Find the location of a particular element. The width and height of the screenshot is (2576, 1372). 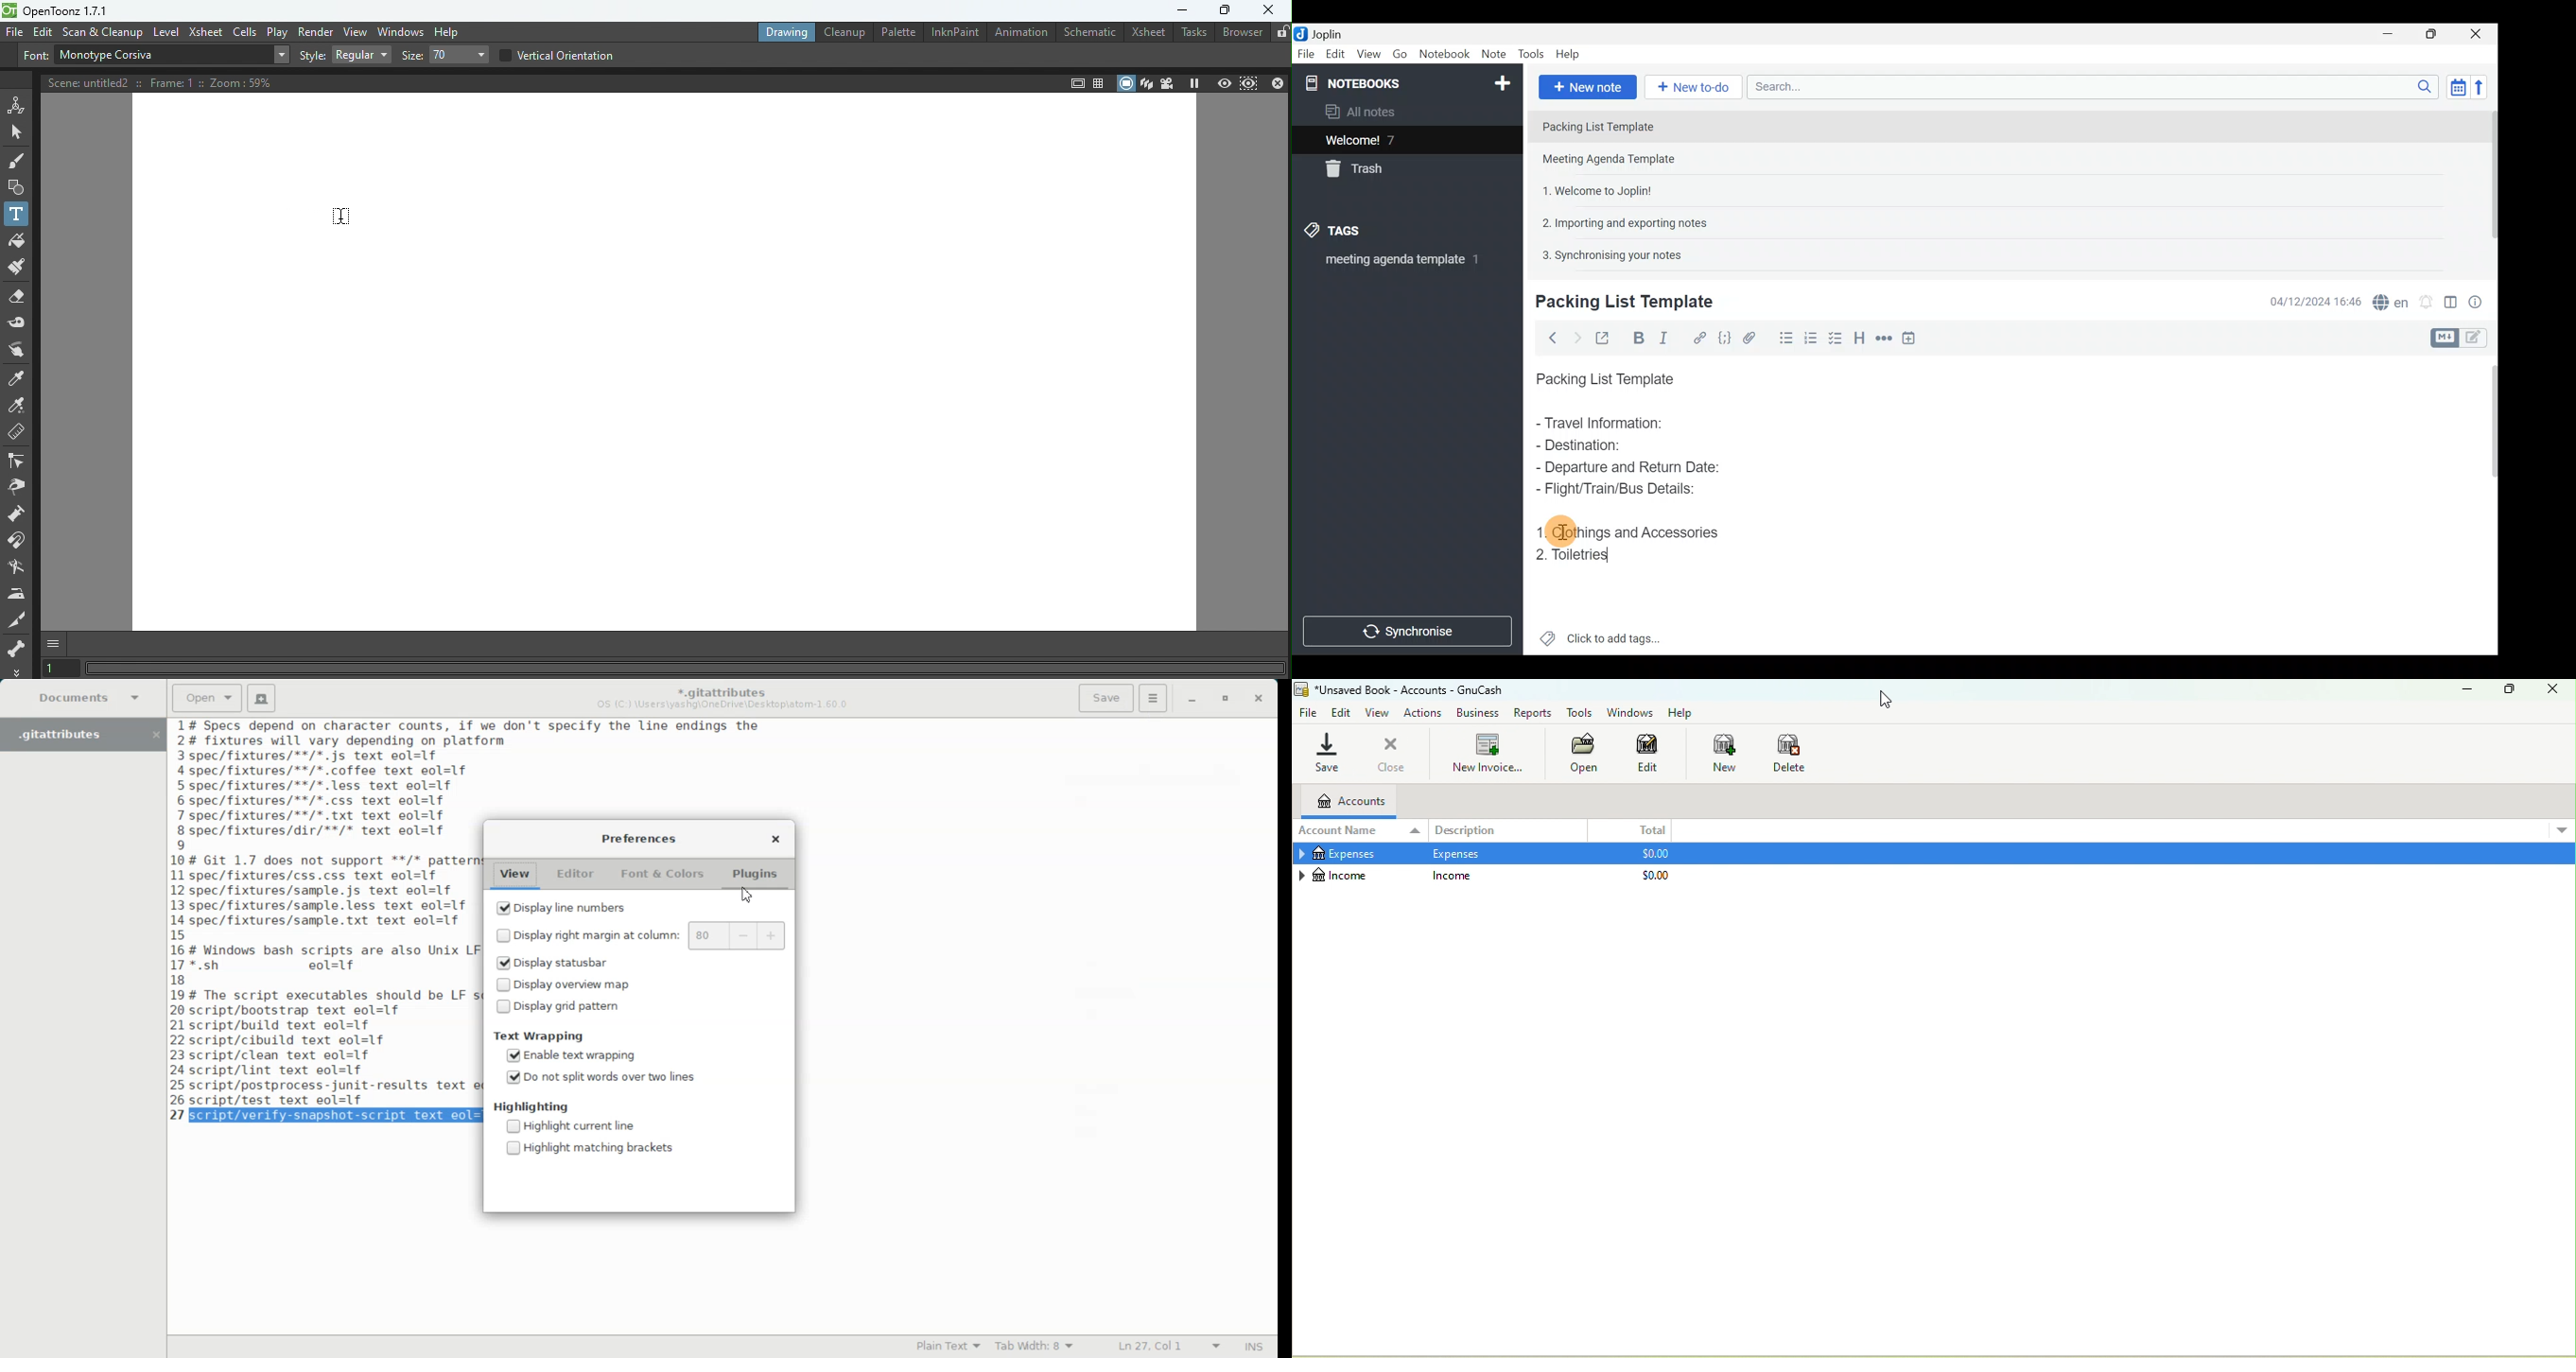

Note 2 is located at coordinates (1621, 160).